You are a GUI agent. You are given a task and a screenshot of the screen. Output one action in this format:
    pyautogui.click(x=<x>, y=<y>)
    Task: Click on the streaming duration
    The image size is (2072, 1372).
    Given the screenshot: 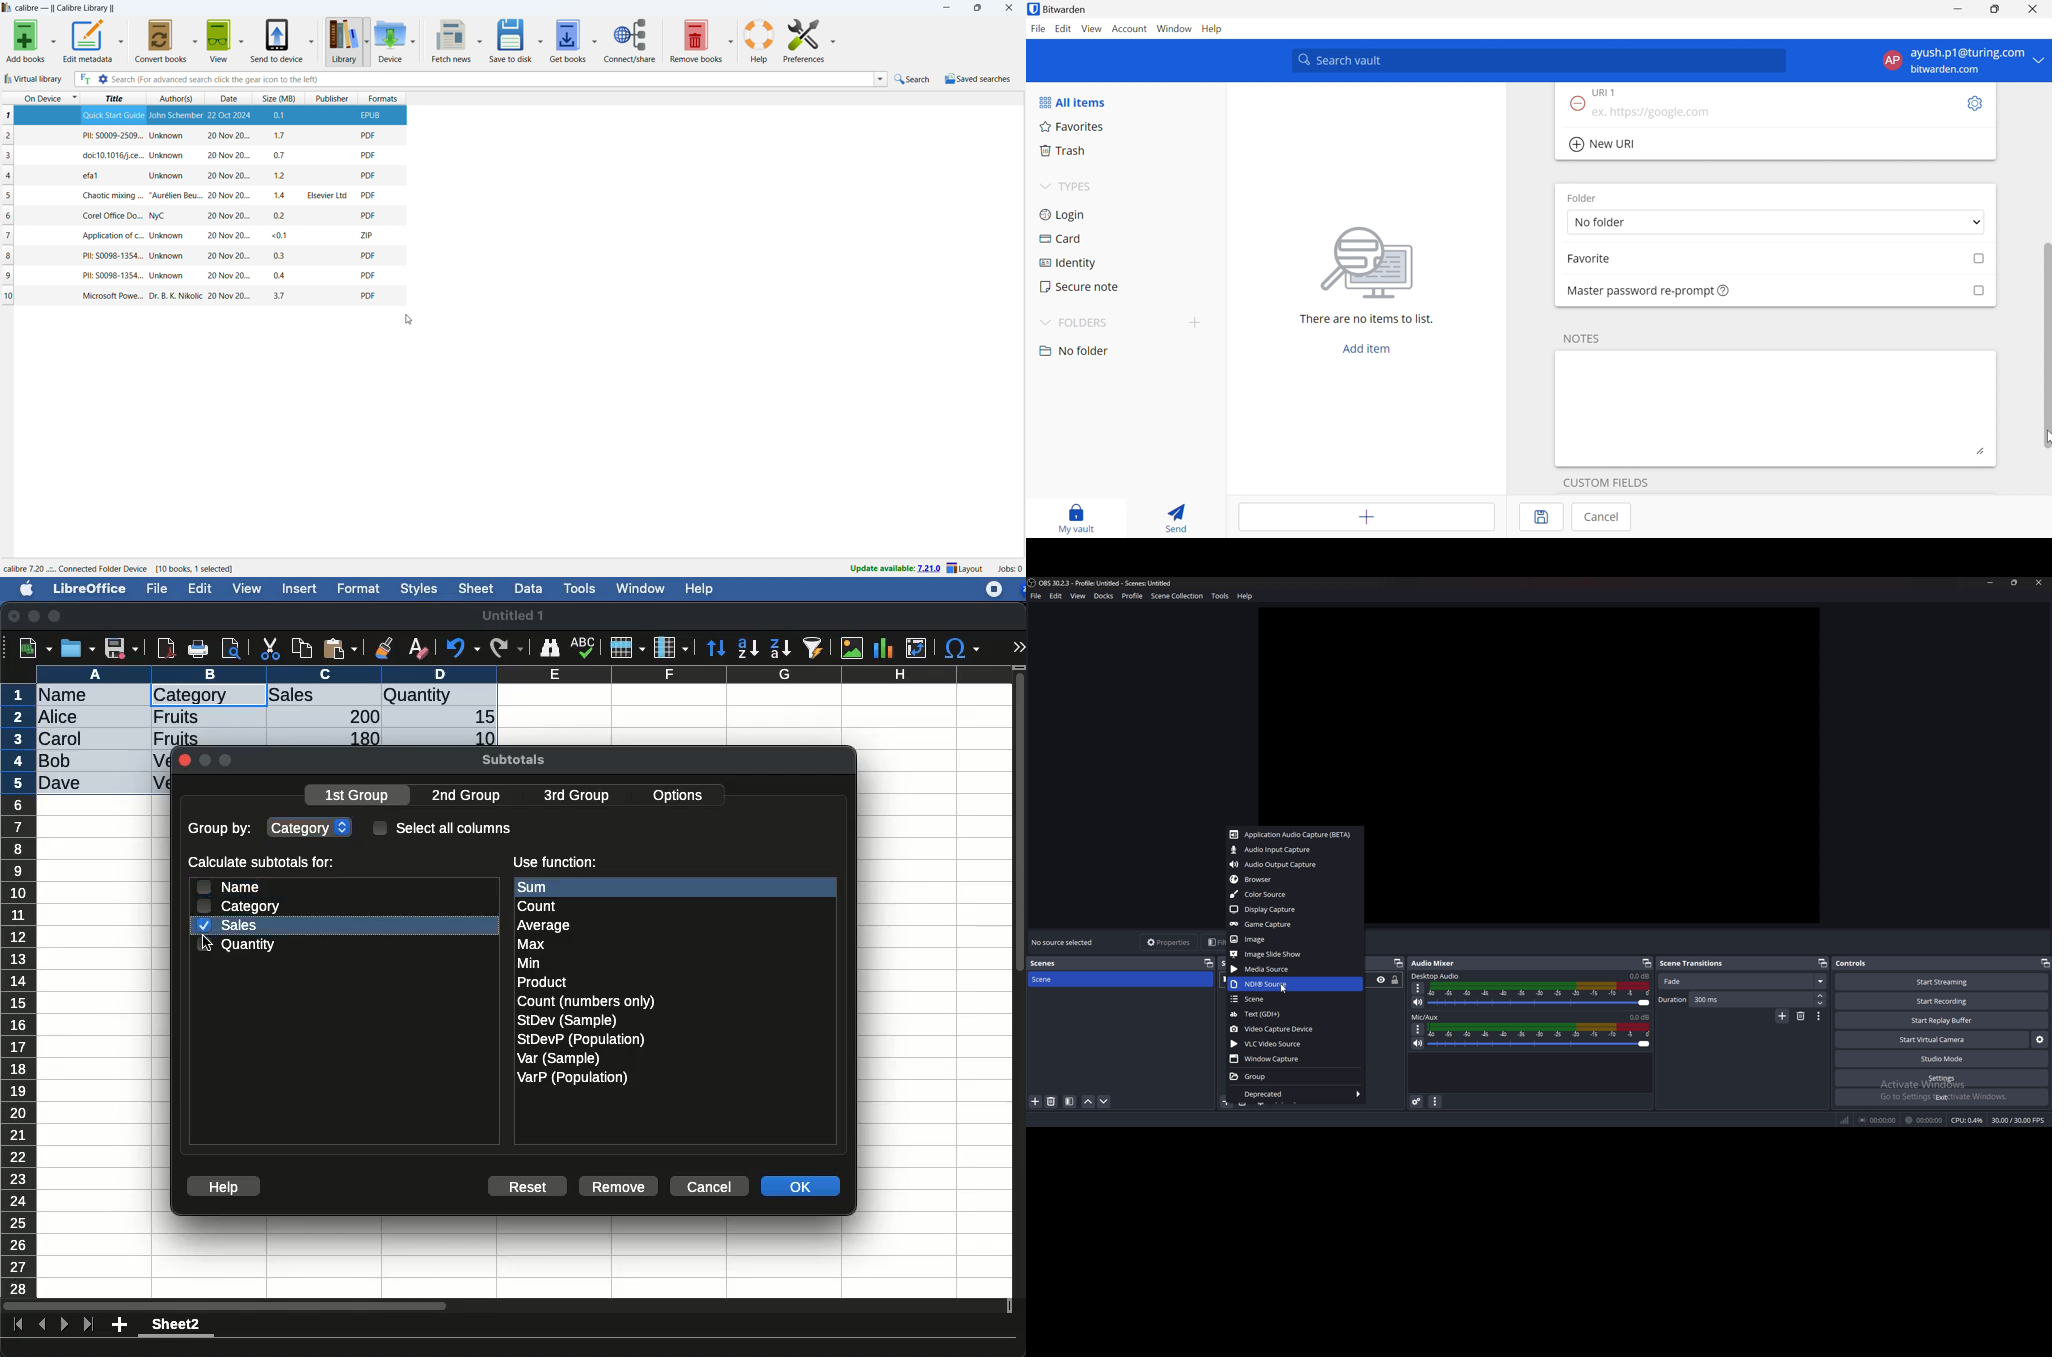 What is the action you would take?
    pyautogui.click(x=1878, y=1121)
    